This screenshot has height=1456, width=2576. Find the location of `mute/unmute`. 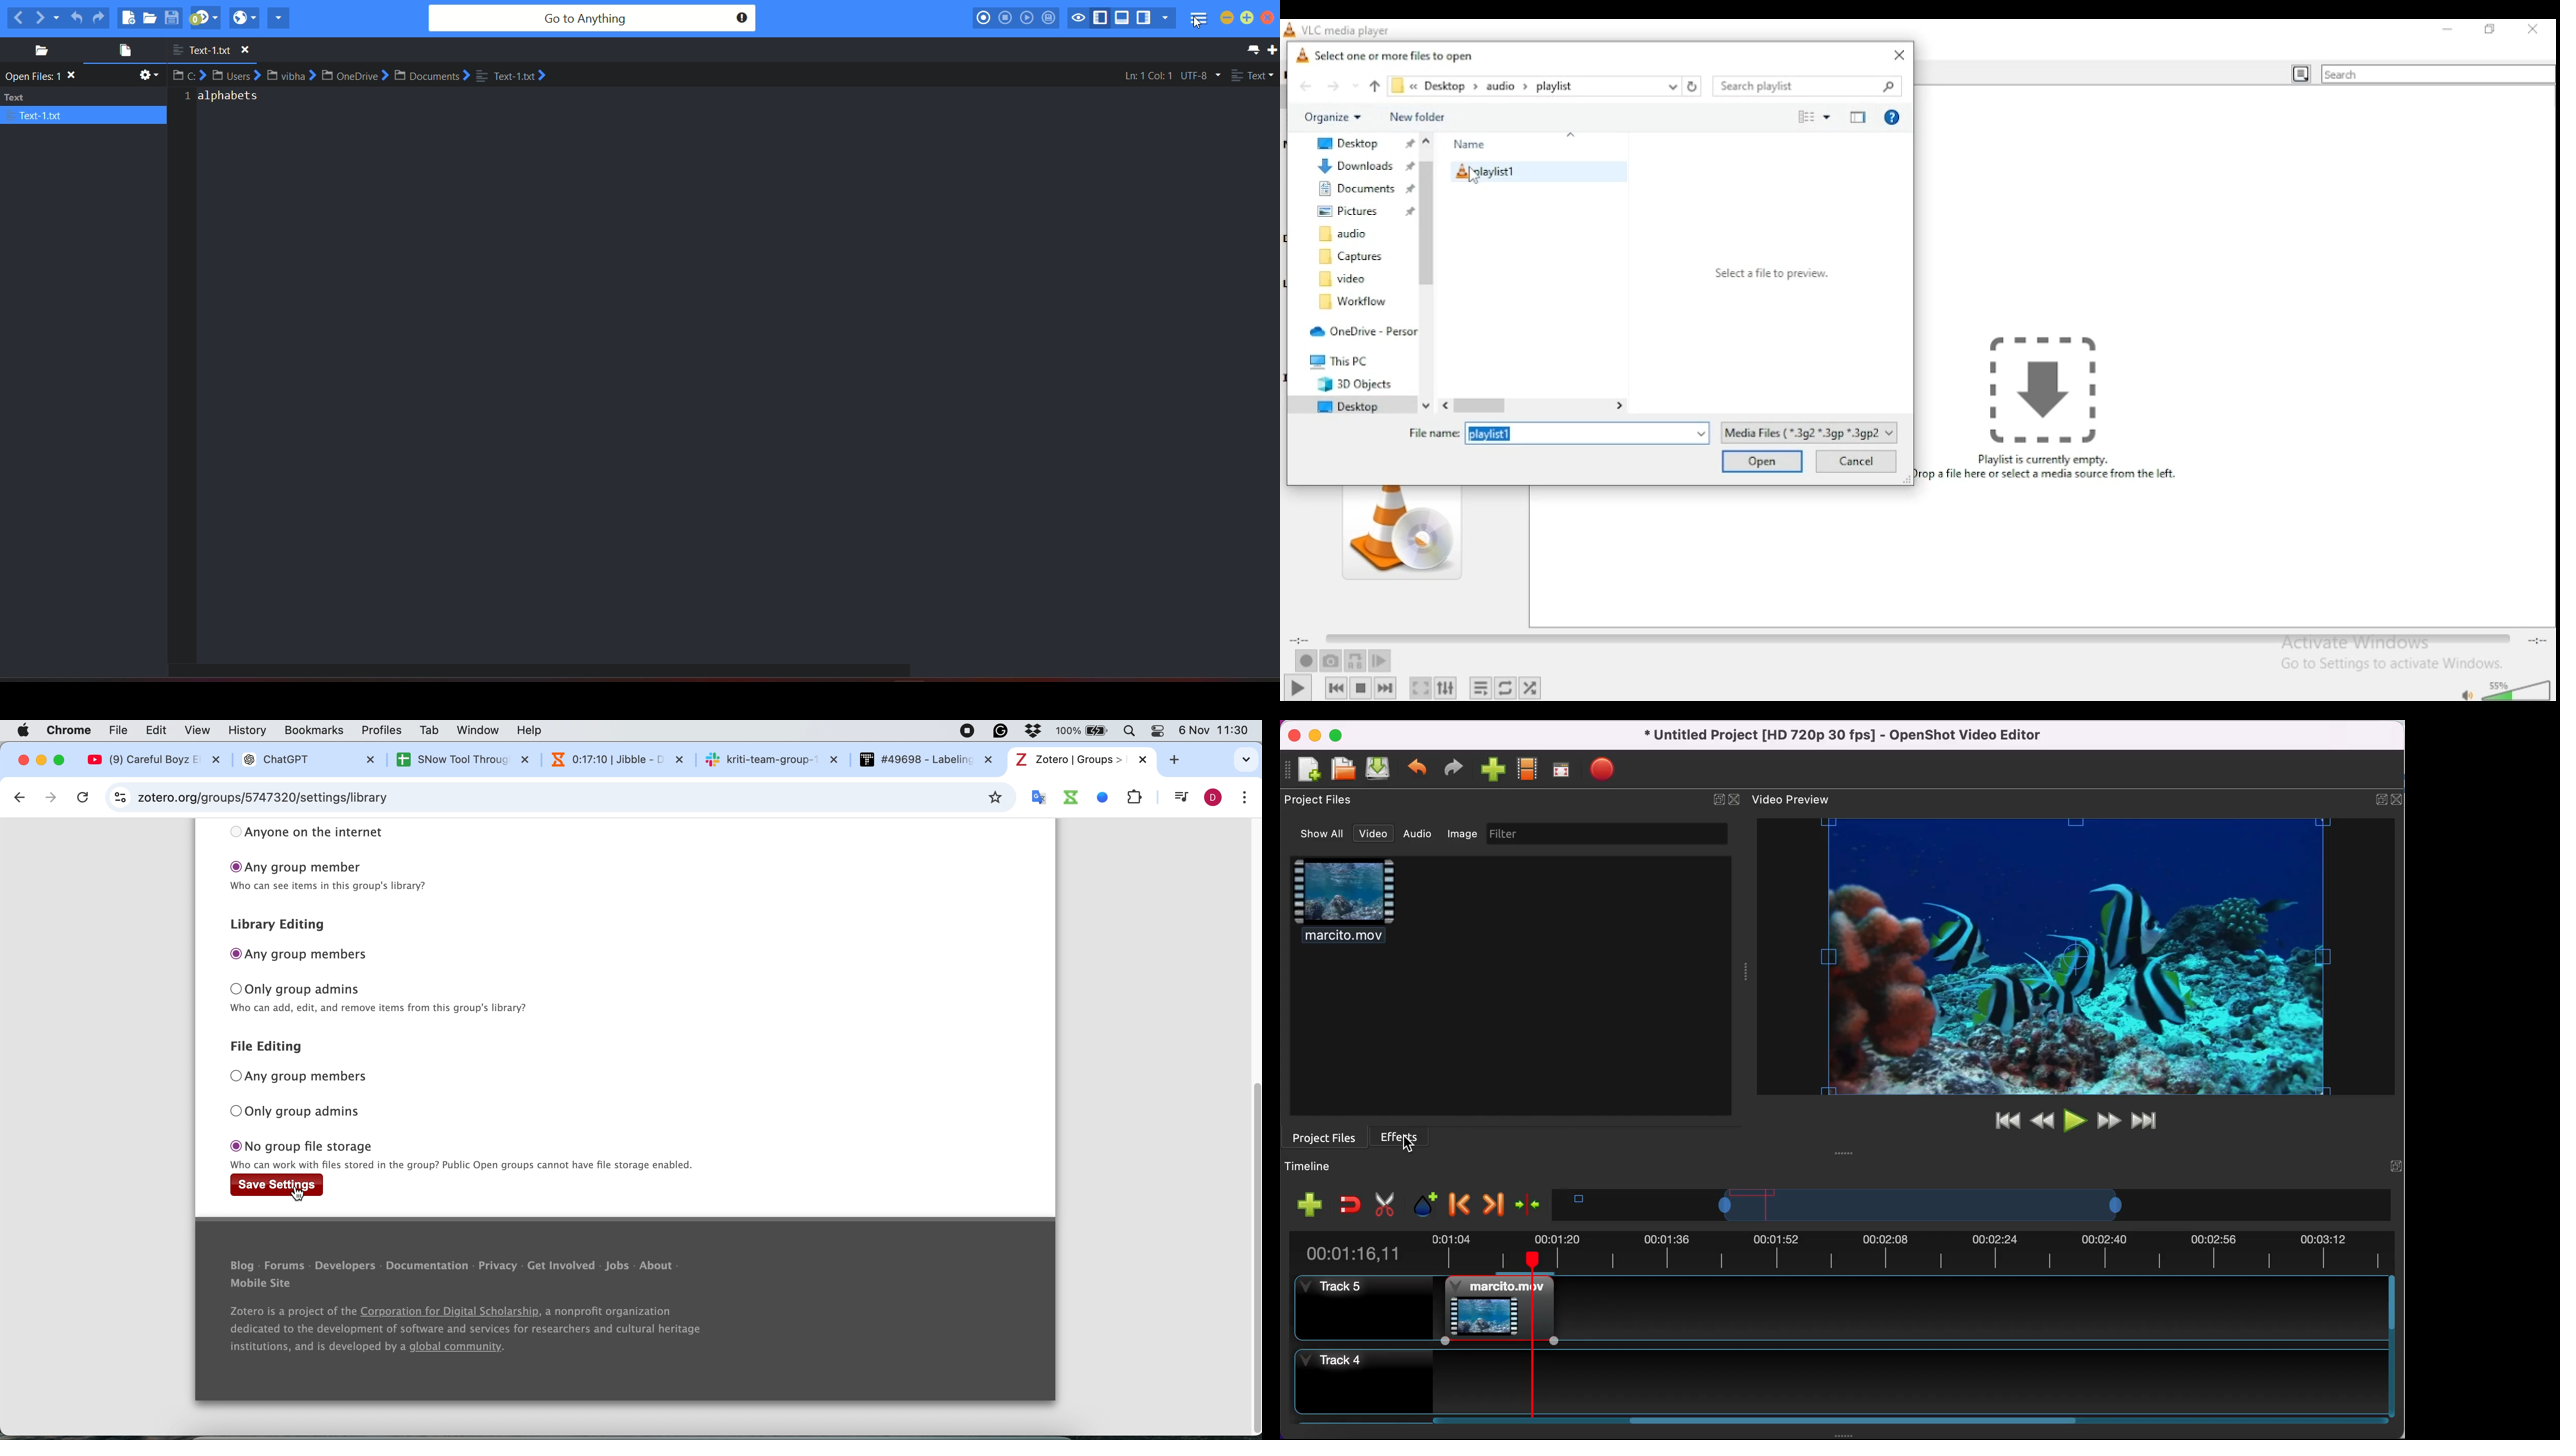

mute/unmute is located at coordinates (2466, 694).